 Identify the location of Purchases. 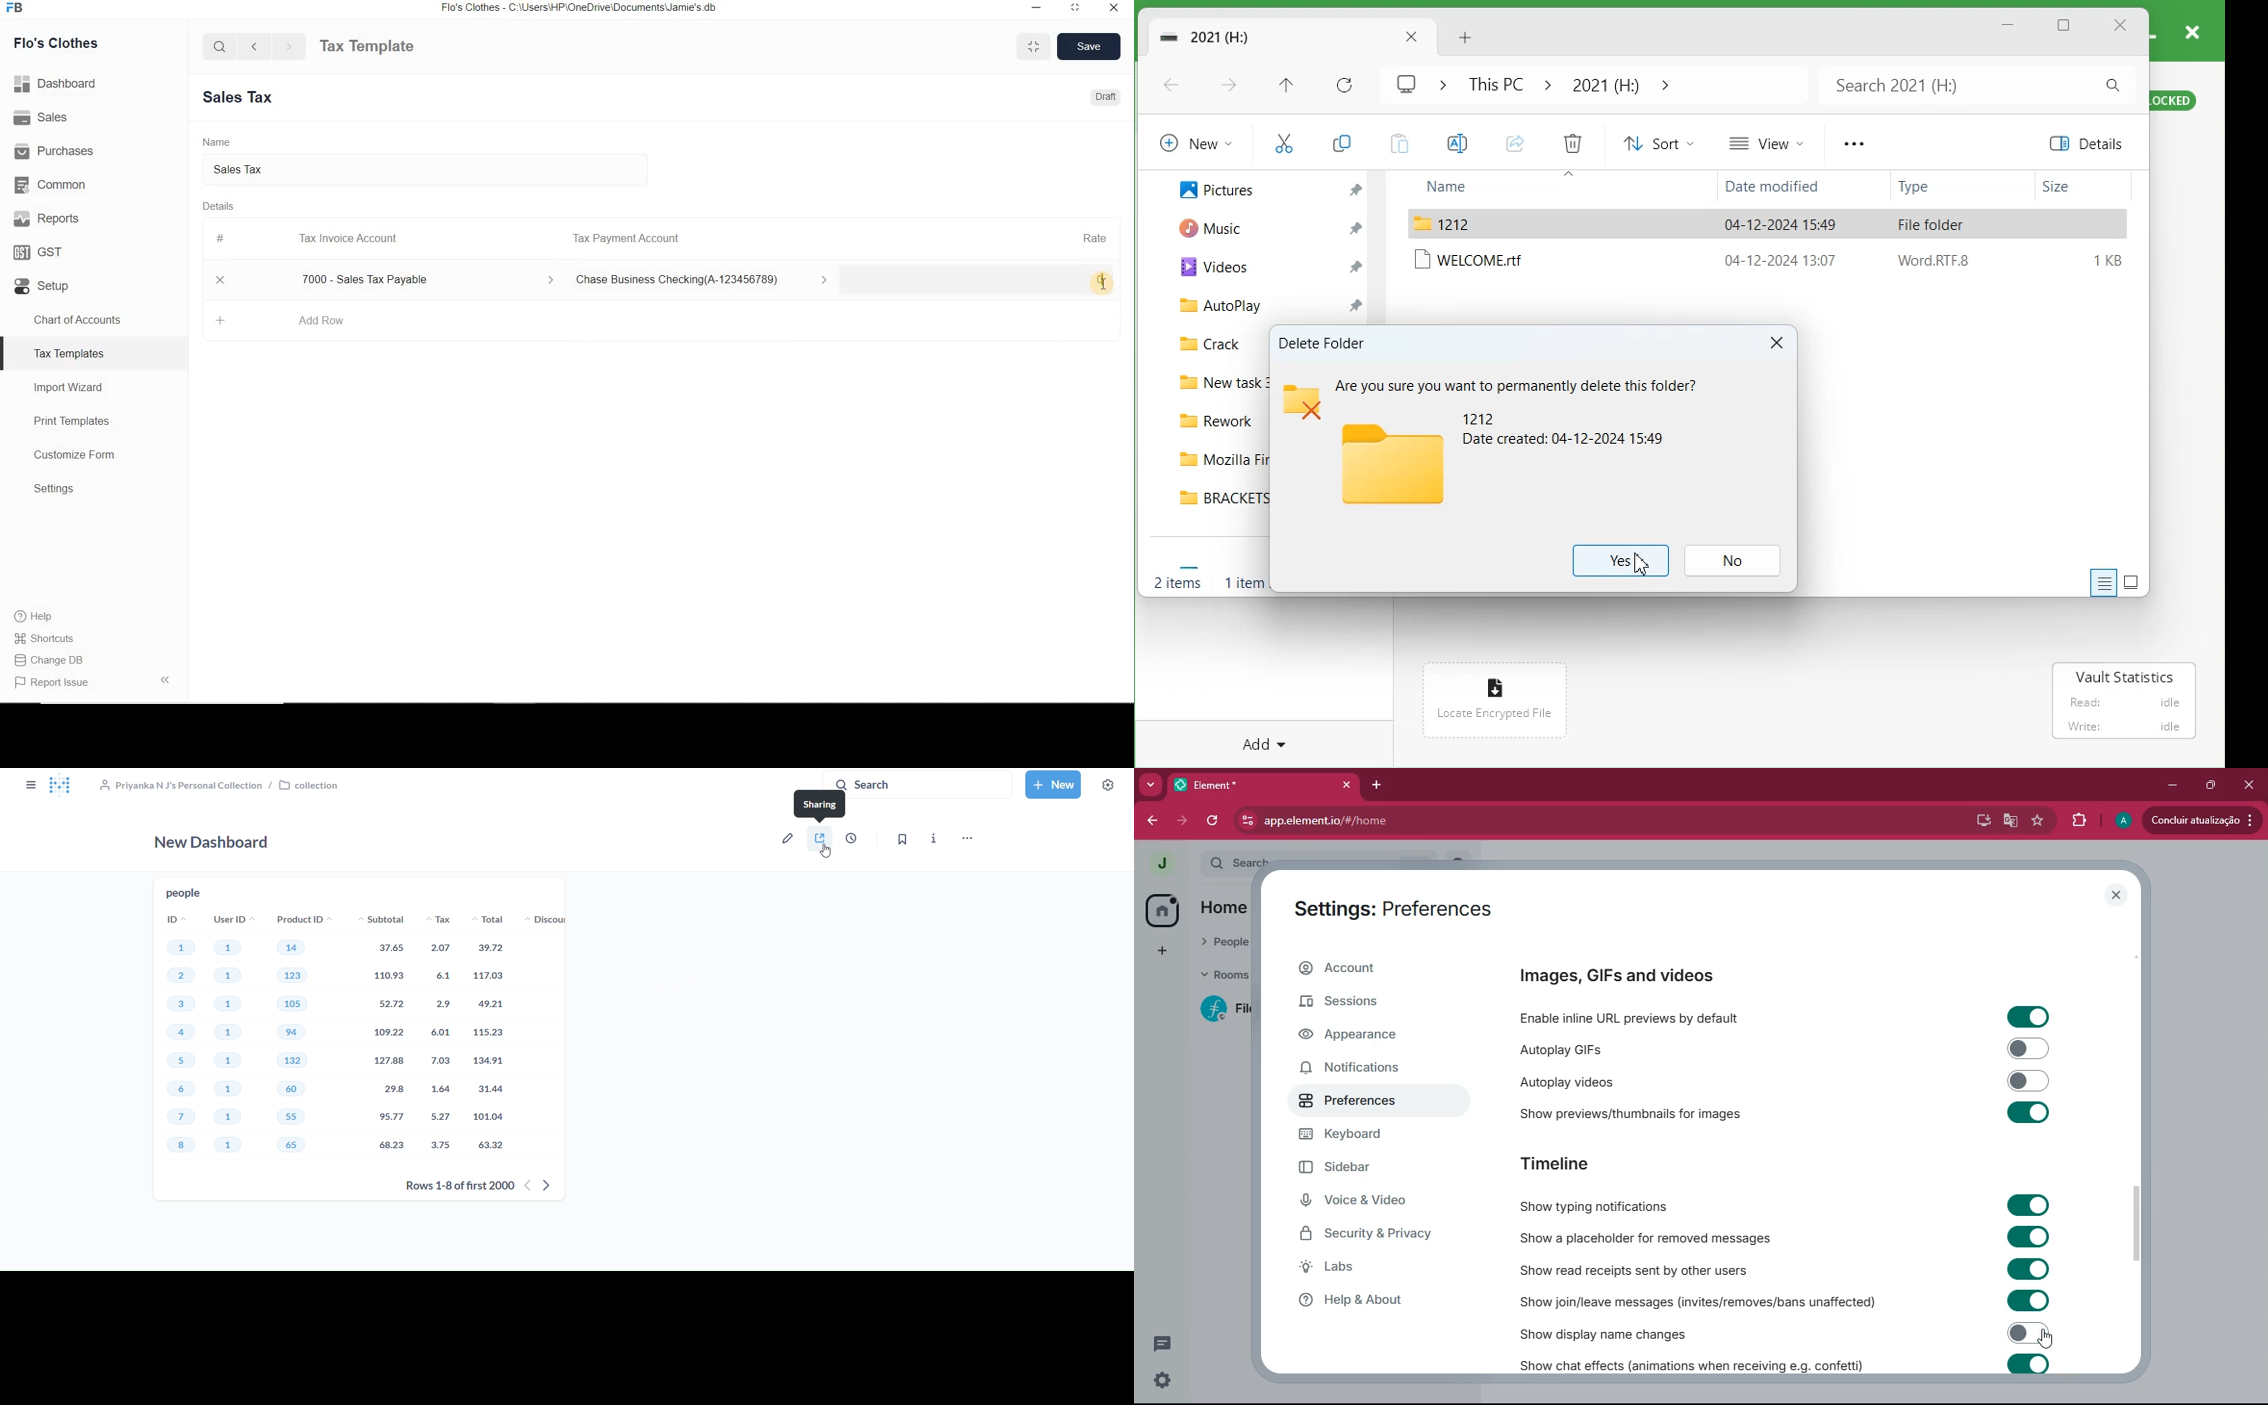
(94, 149).